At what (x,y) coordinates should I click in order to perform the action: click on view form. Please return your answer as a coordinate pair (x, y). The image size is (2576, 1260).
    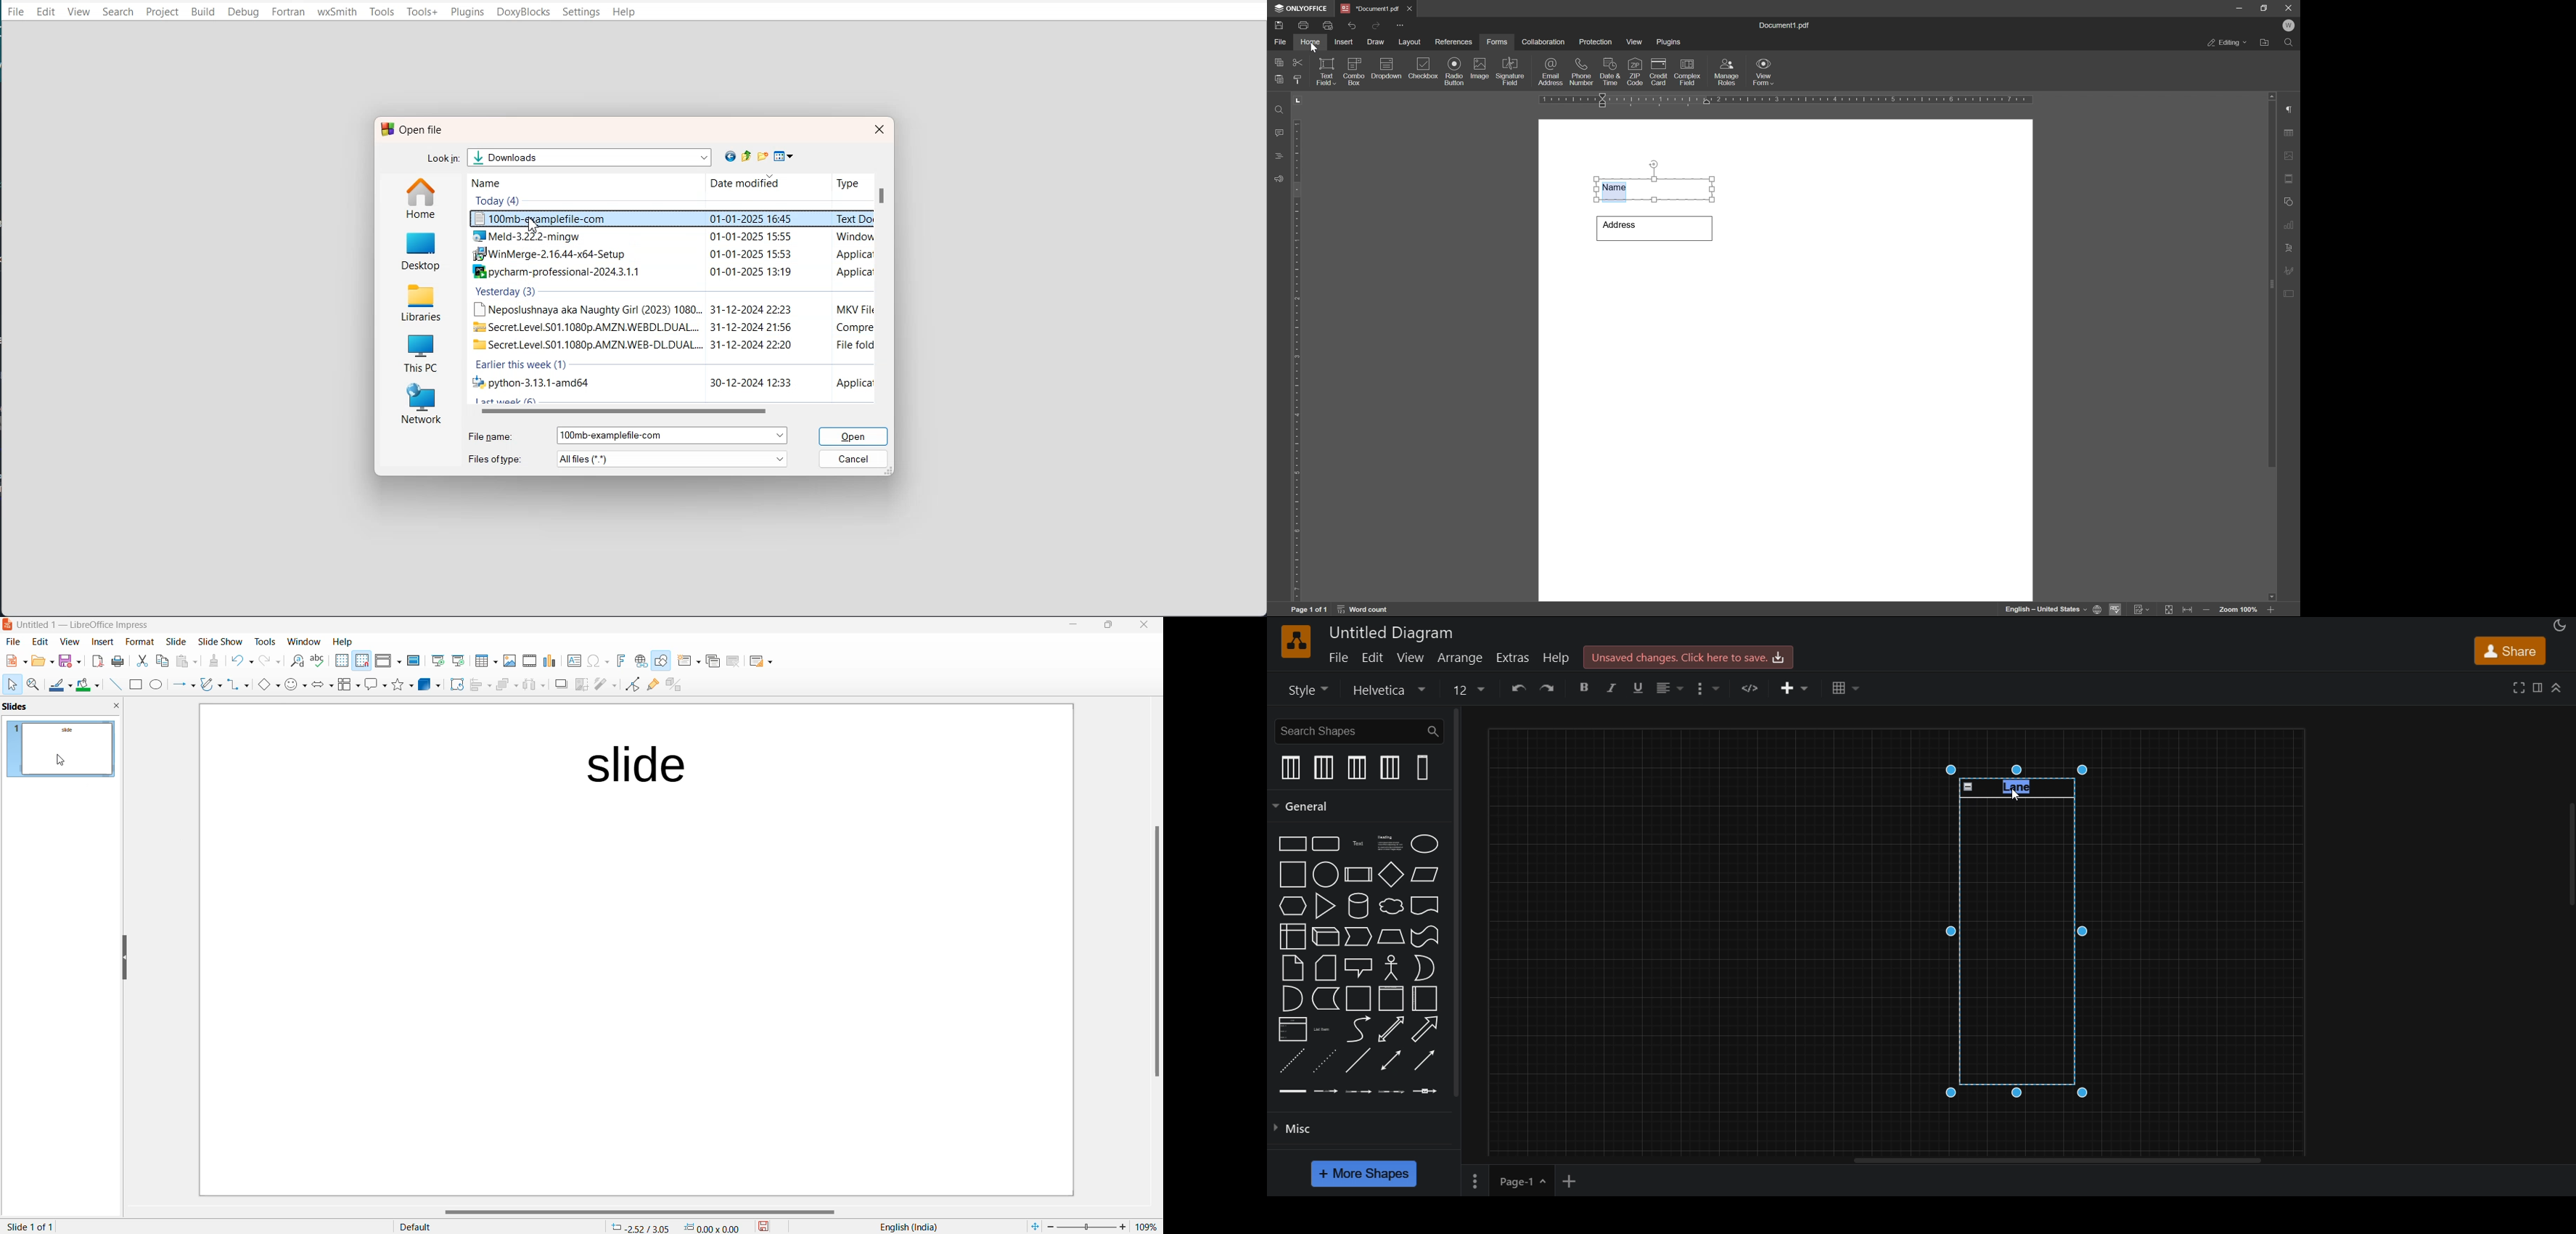
    Looking at the image, I should click on (1765, 72).